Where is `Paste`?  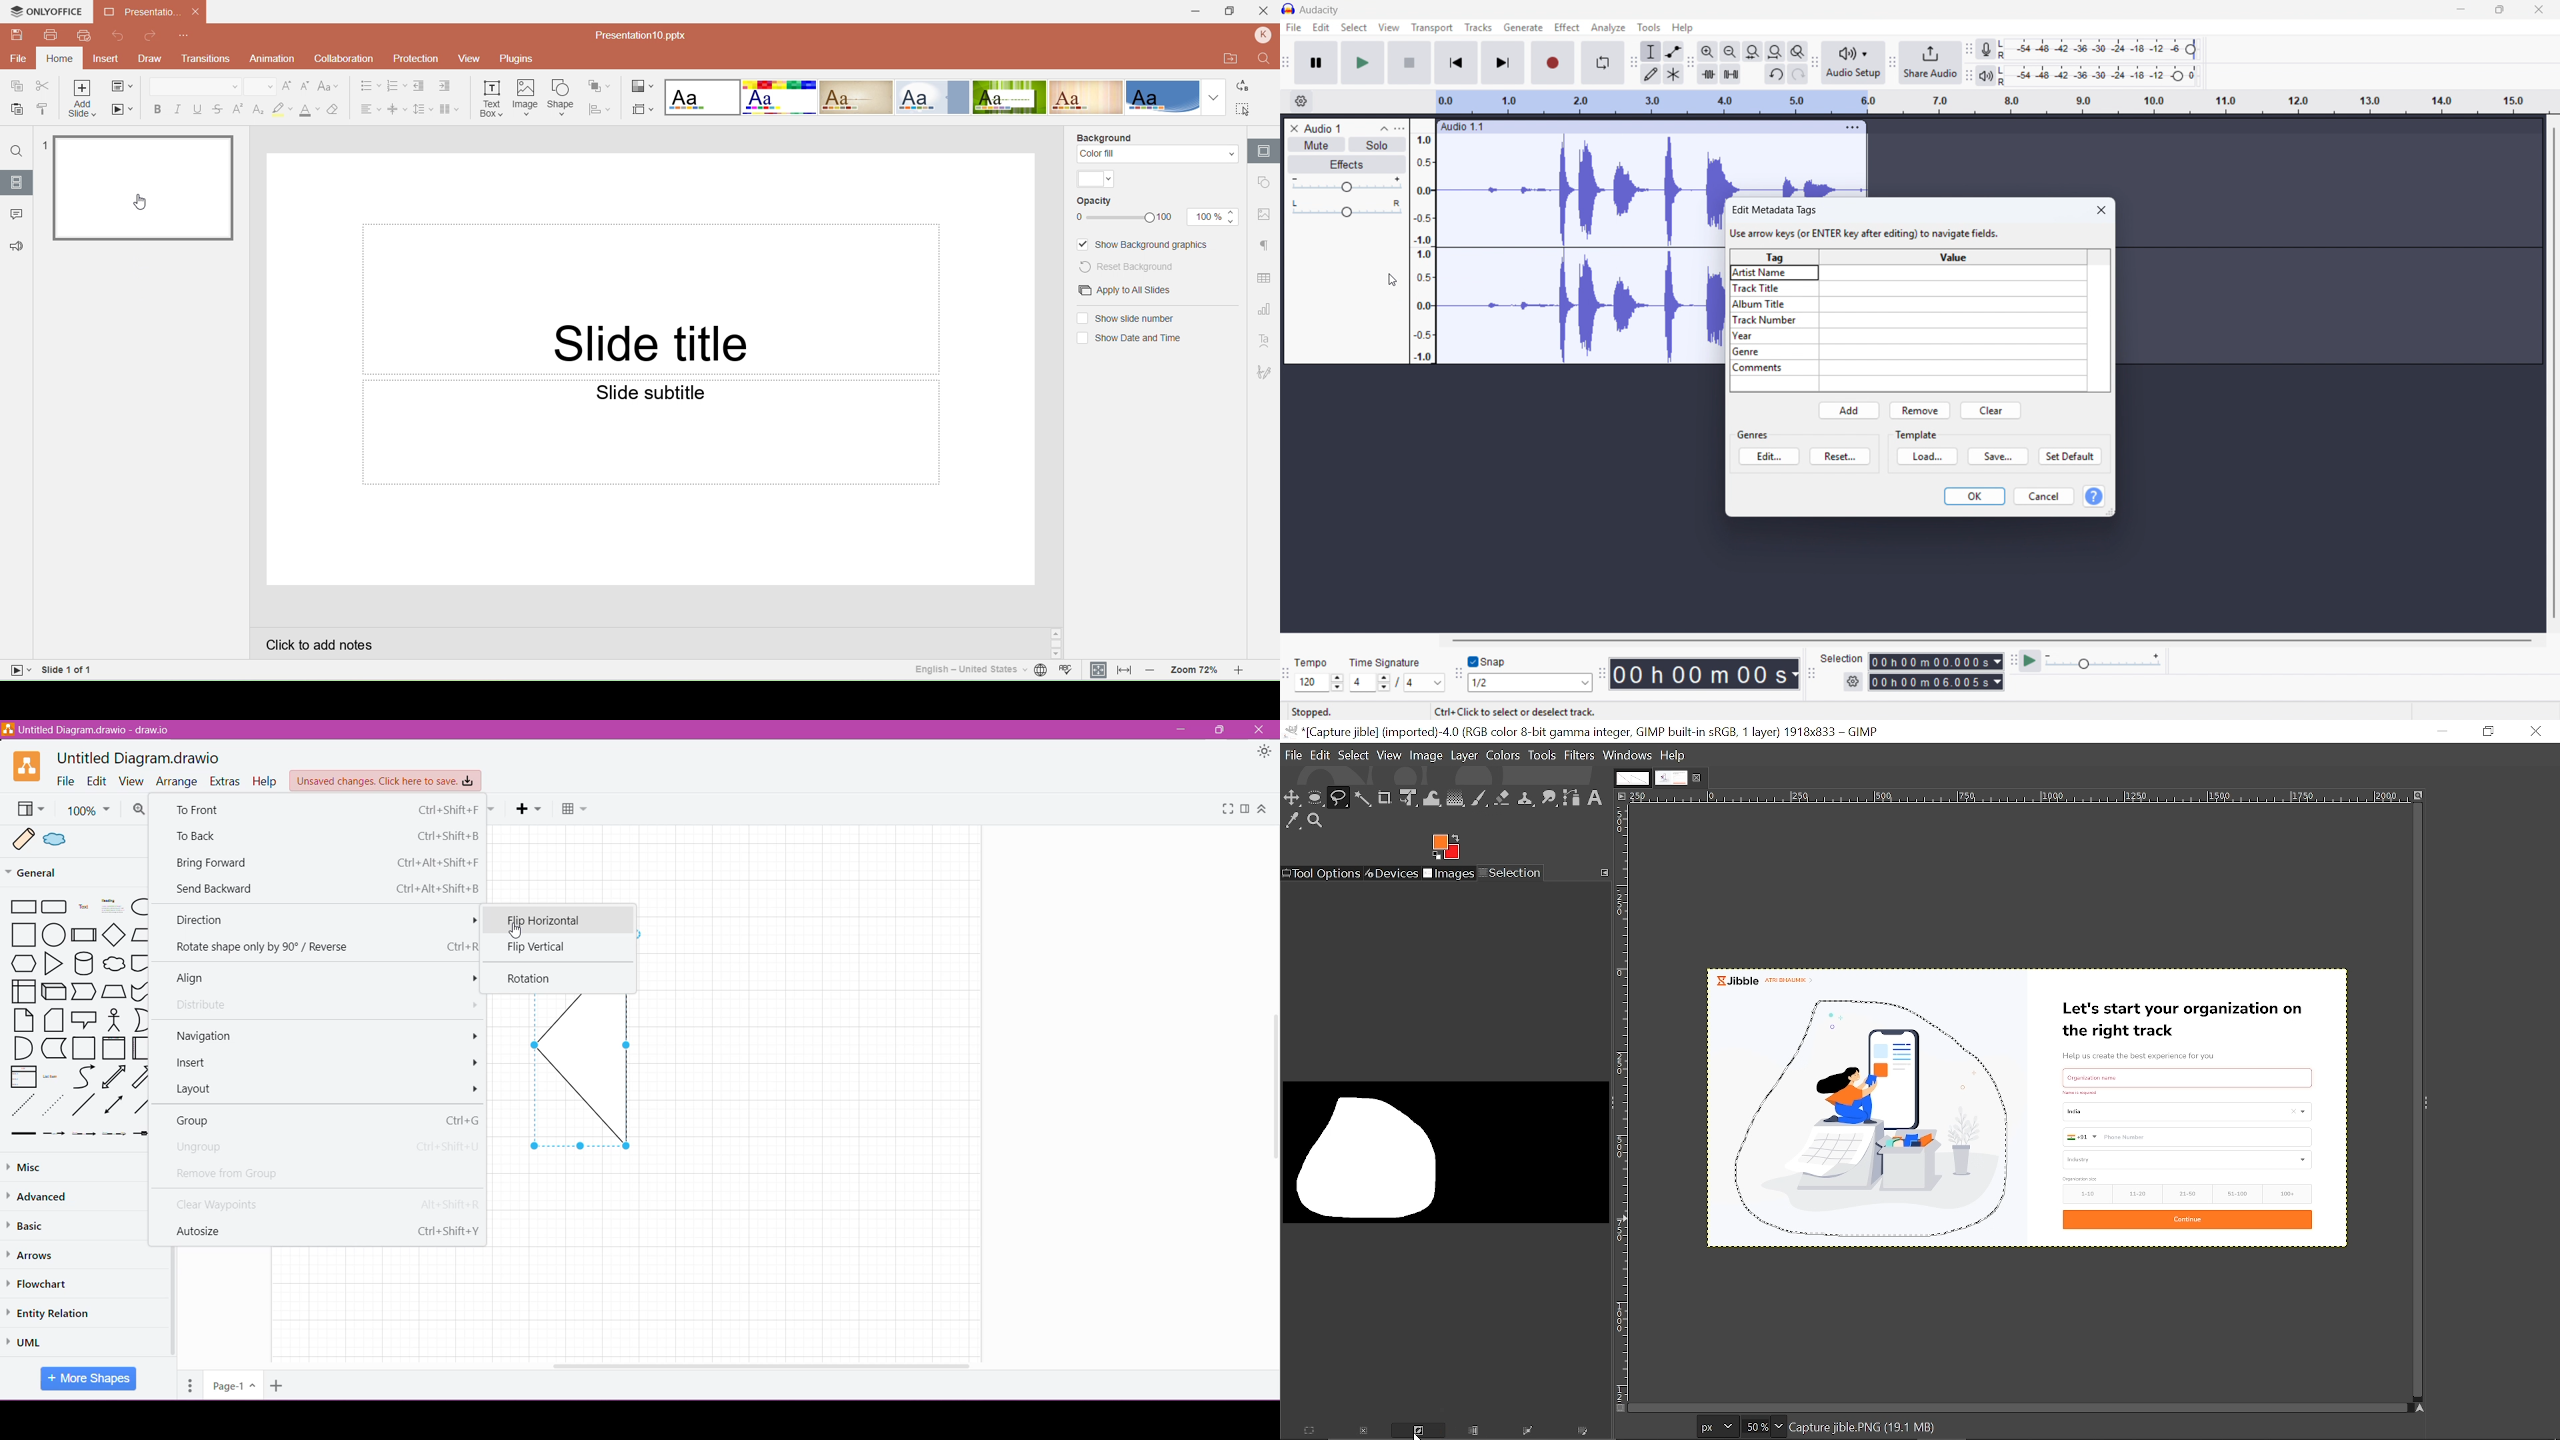
Paste is located at coordinates (15, 110).